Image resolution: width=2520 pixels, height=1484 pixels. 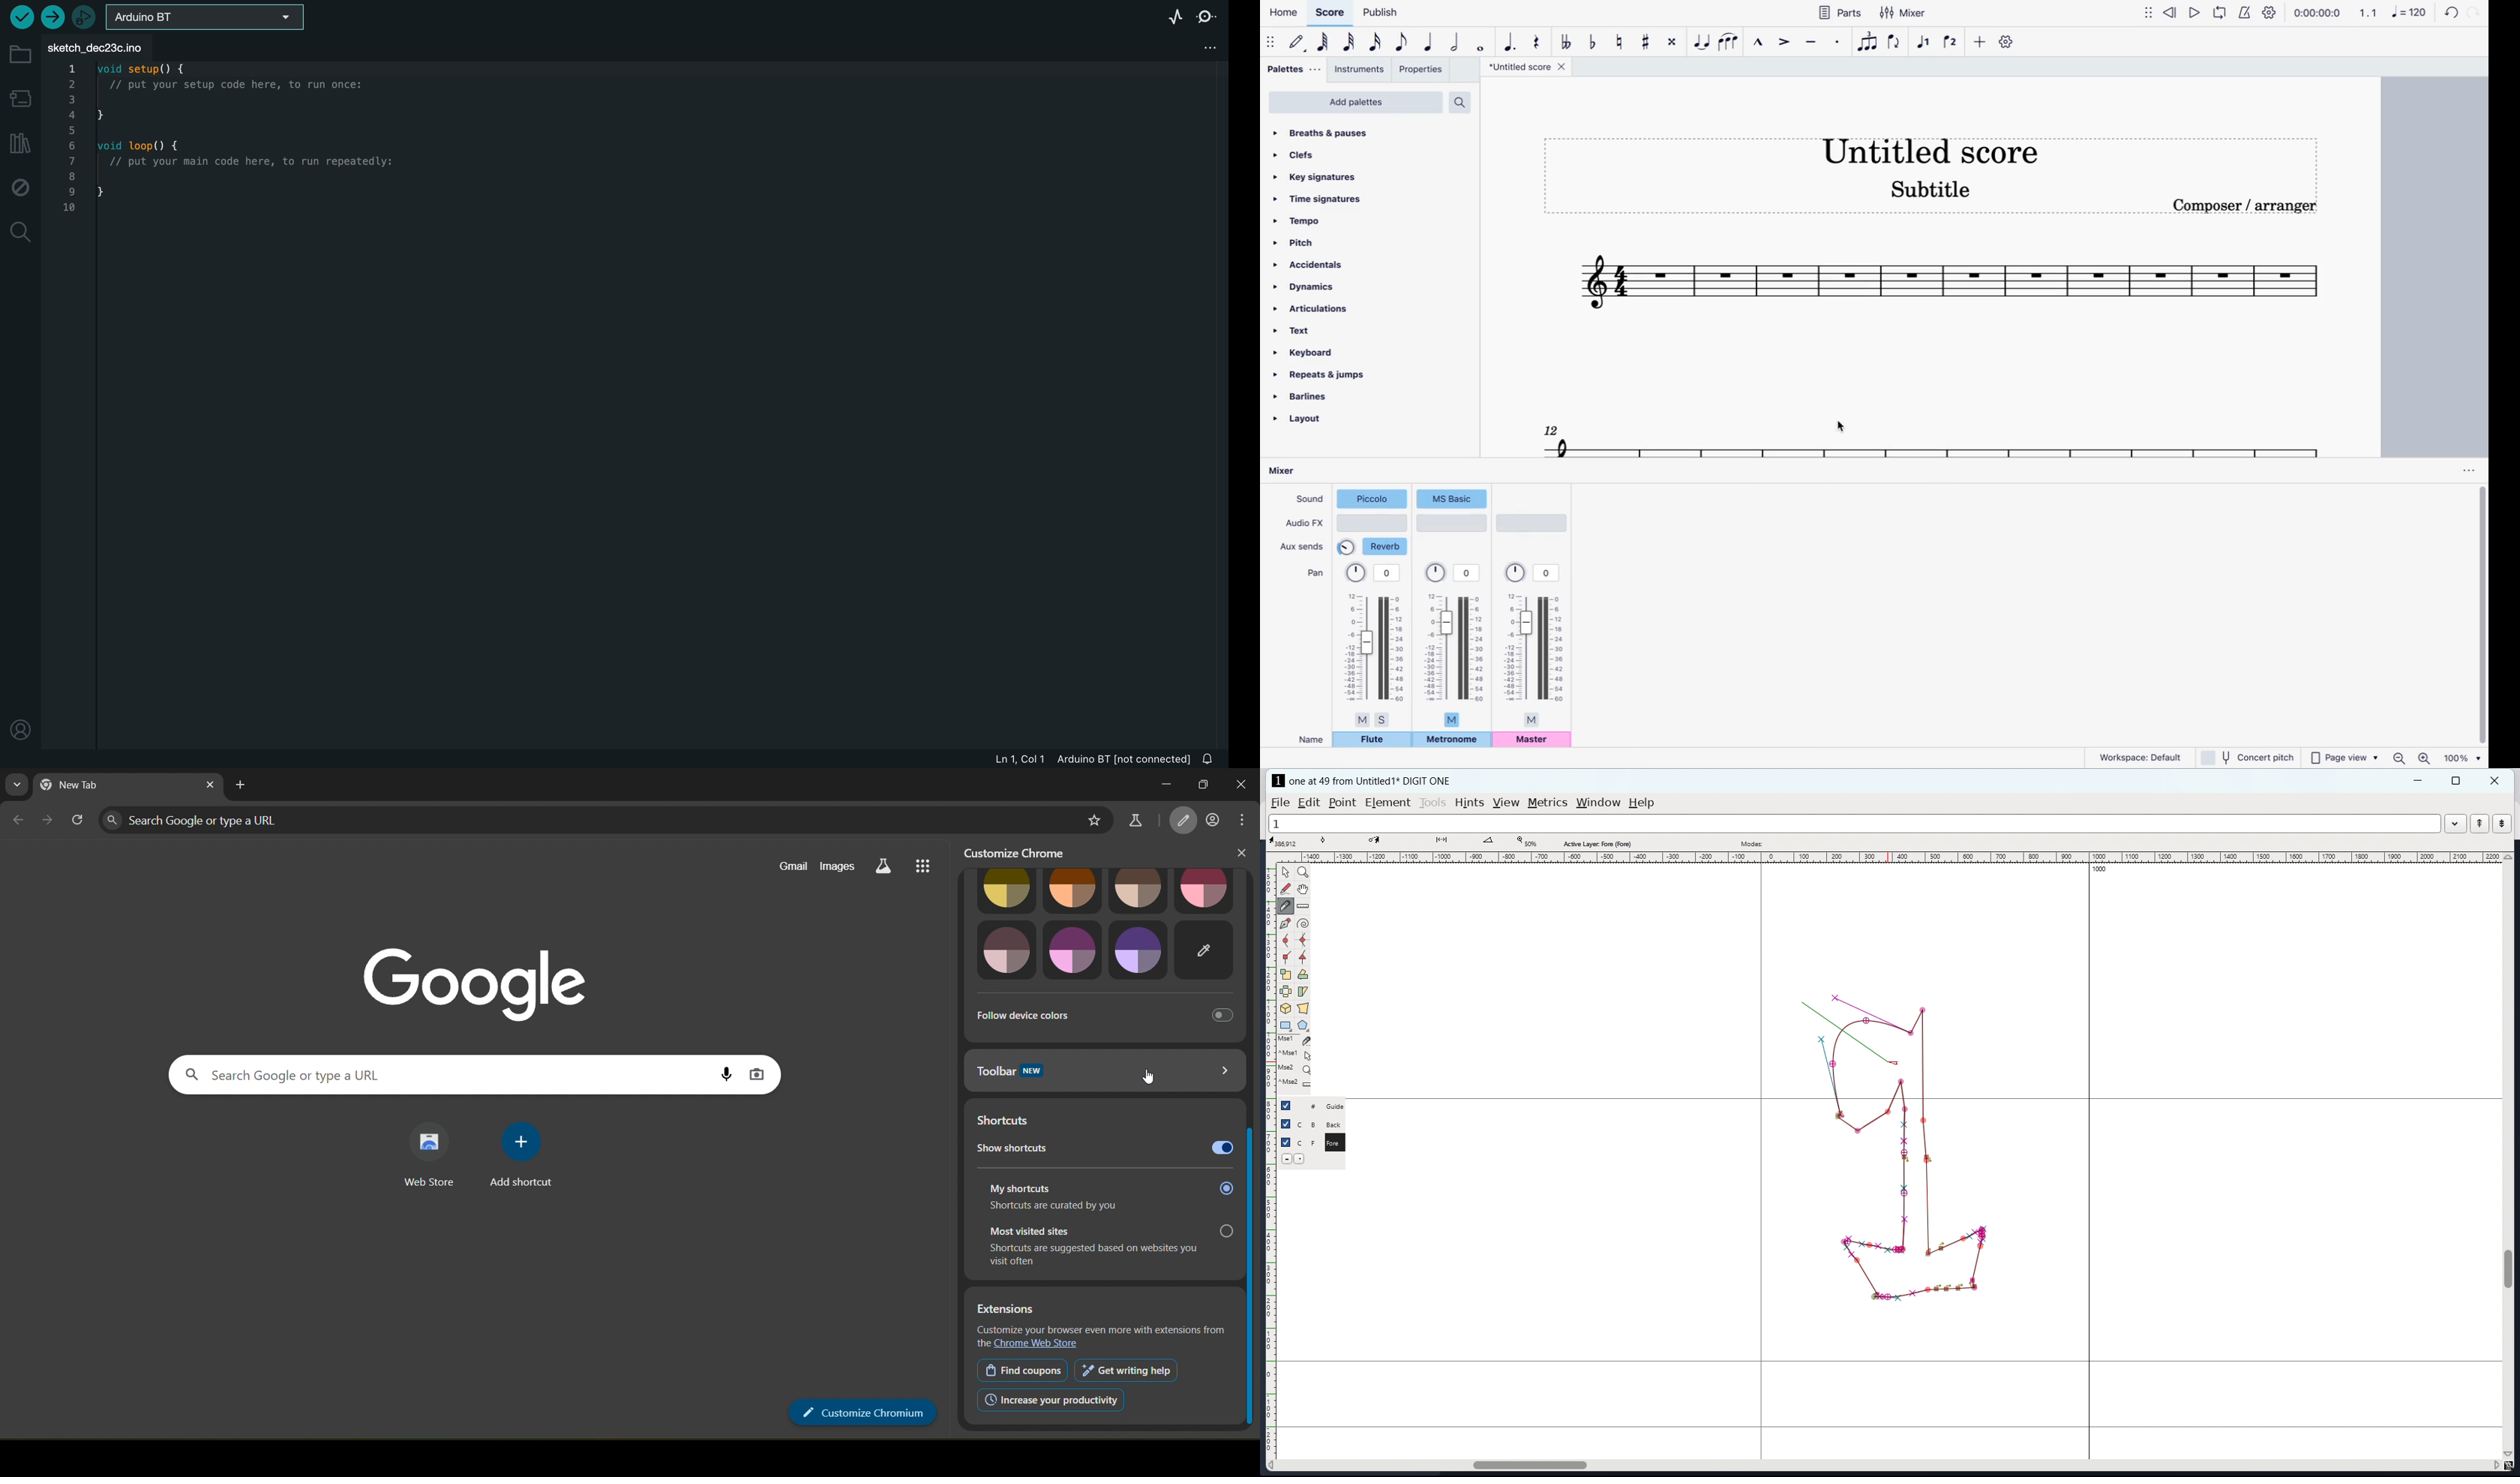 I want to click on delete current layer, so click(x=1286, y=1158).